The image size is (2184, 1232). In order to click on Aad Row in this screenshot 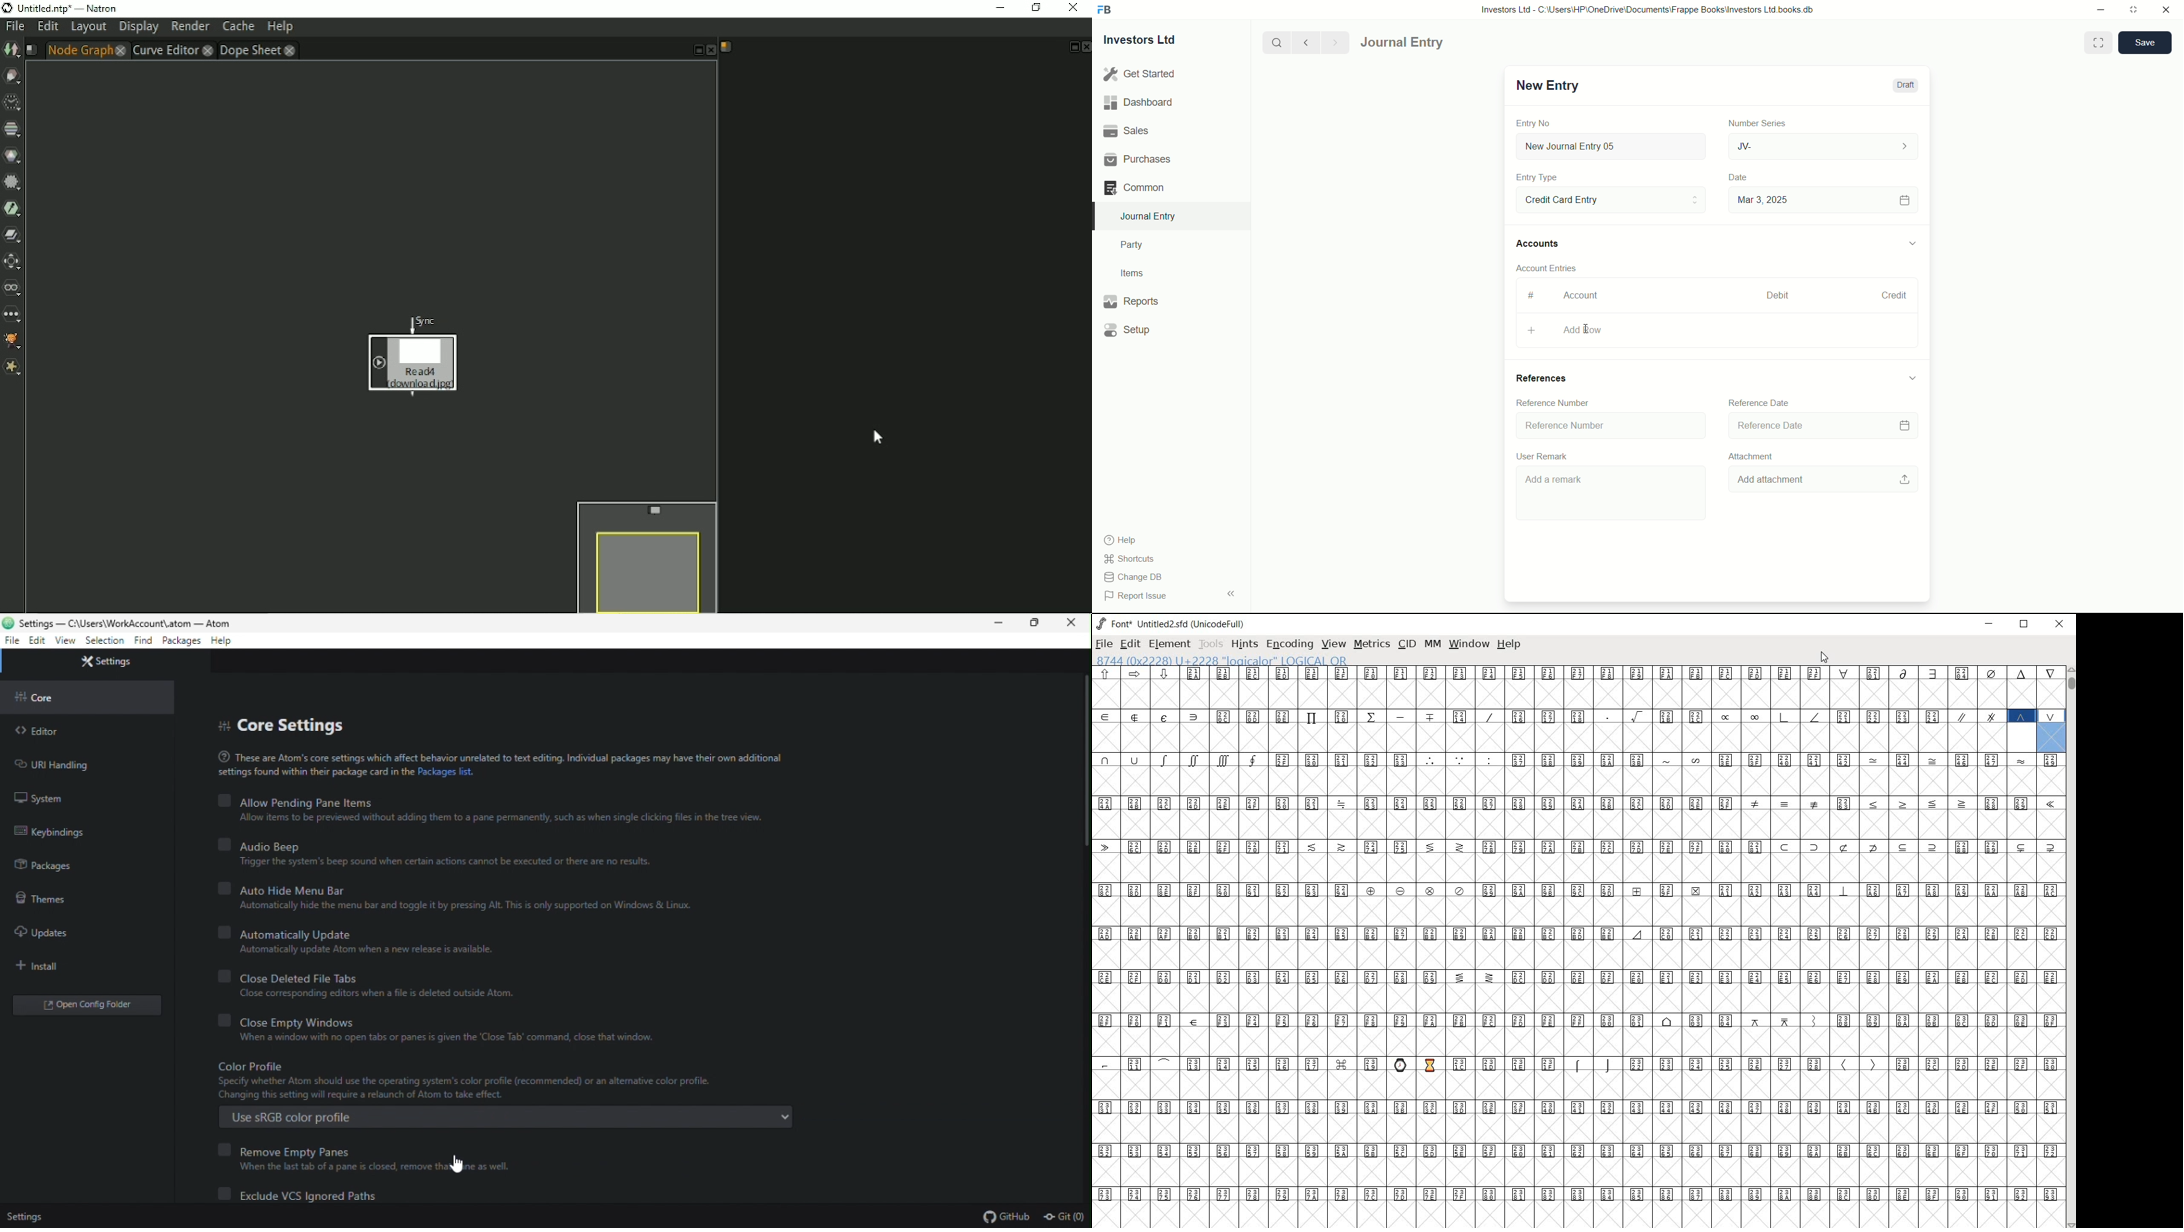, I will do `click(1718, 331)`.